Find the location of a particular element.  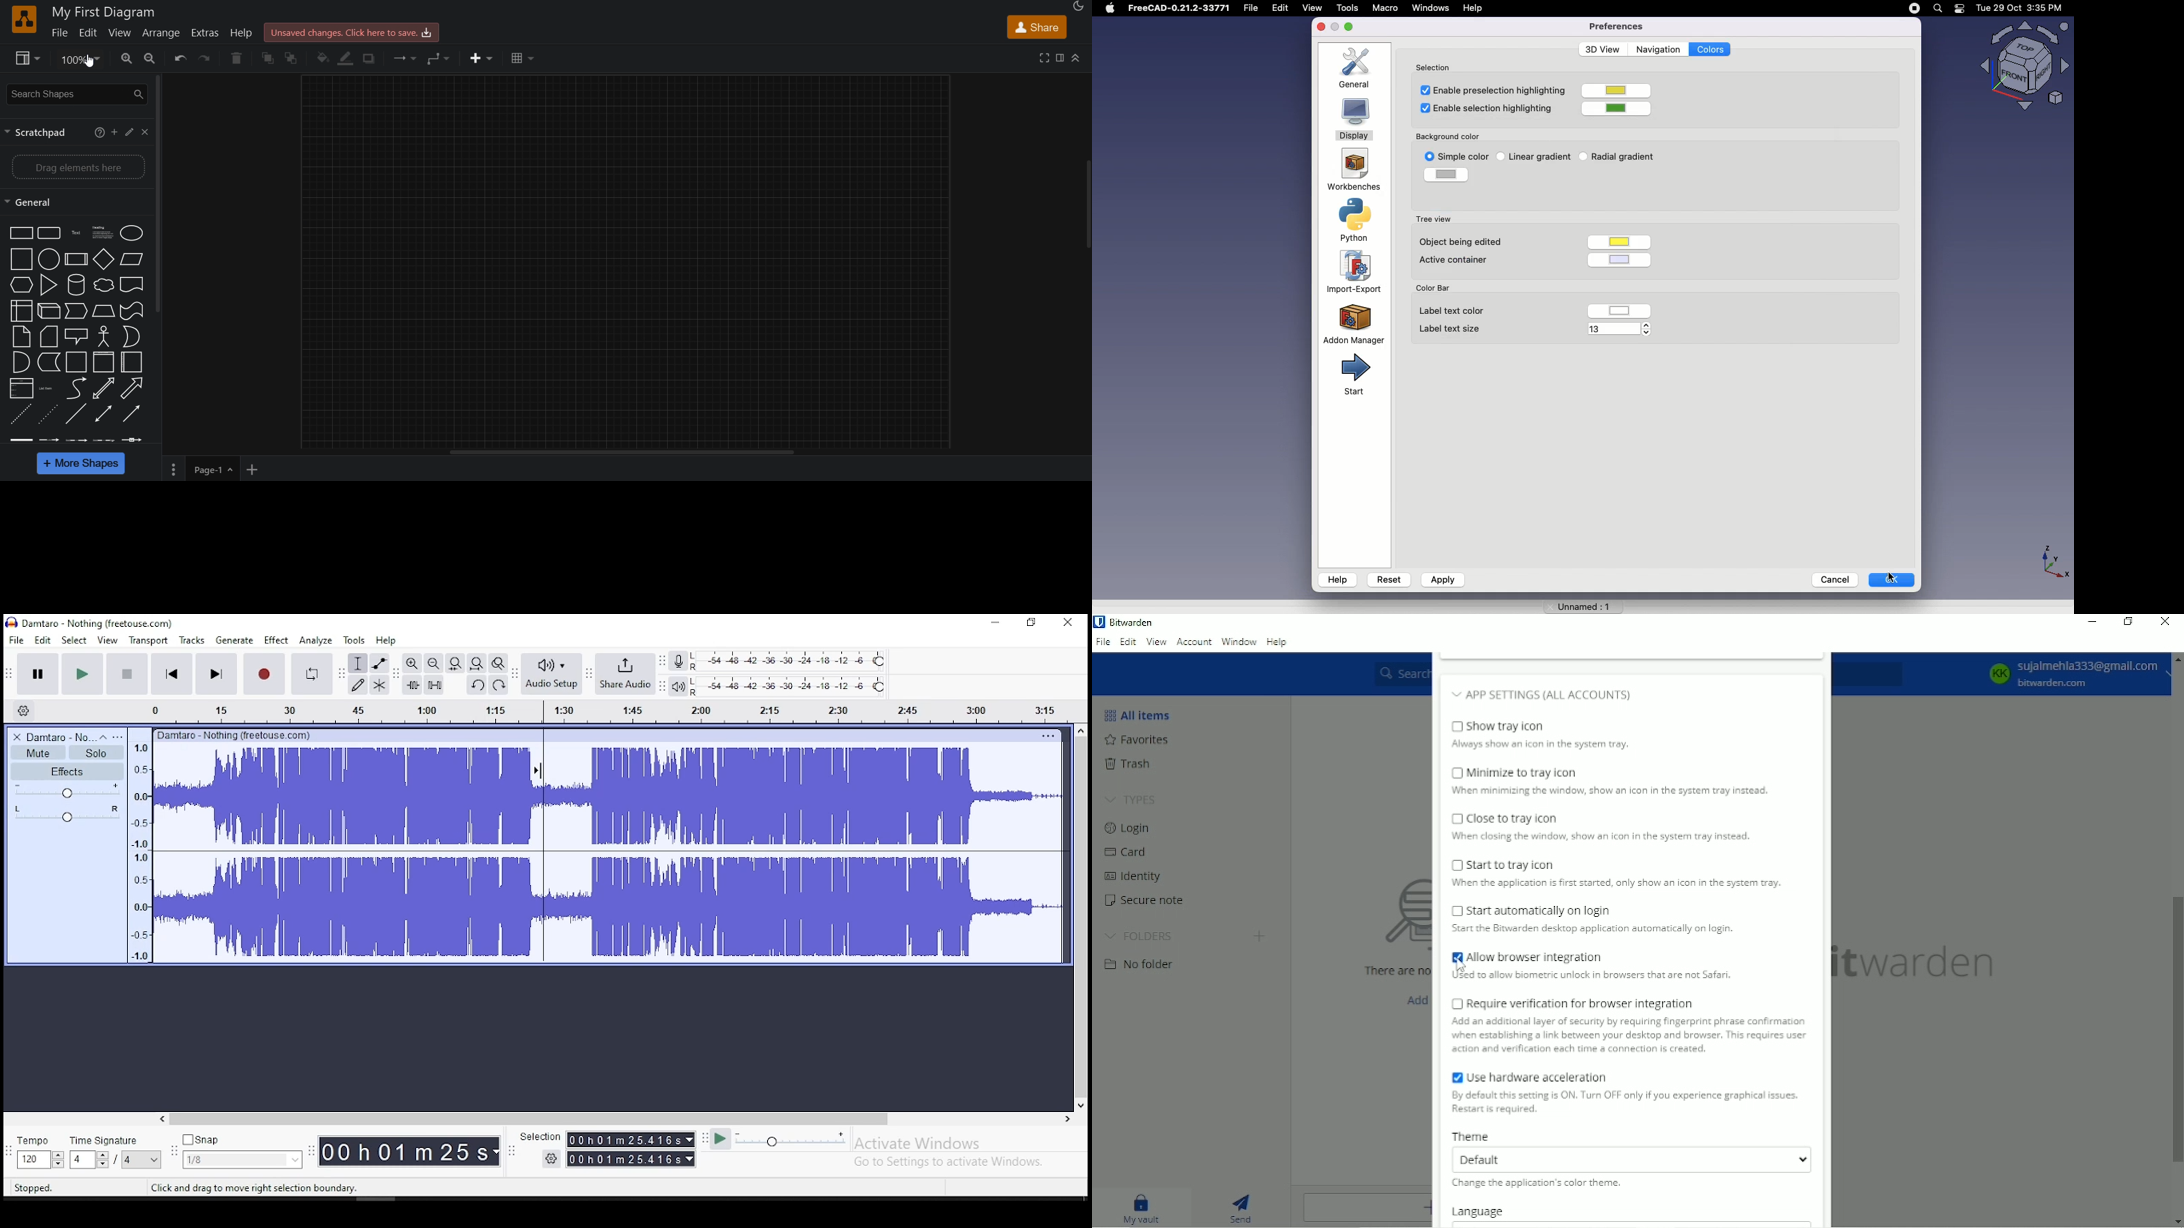

Start to tray icon is located at coordinates (1506, 865).